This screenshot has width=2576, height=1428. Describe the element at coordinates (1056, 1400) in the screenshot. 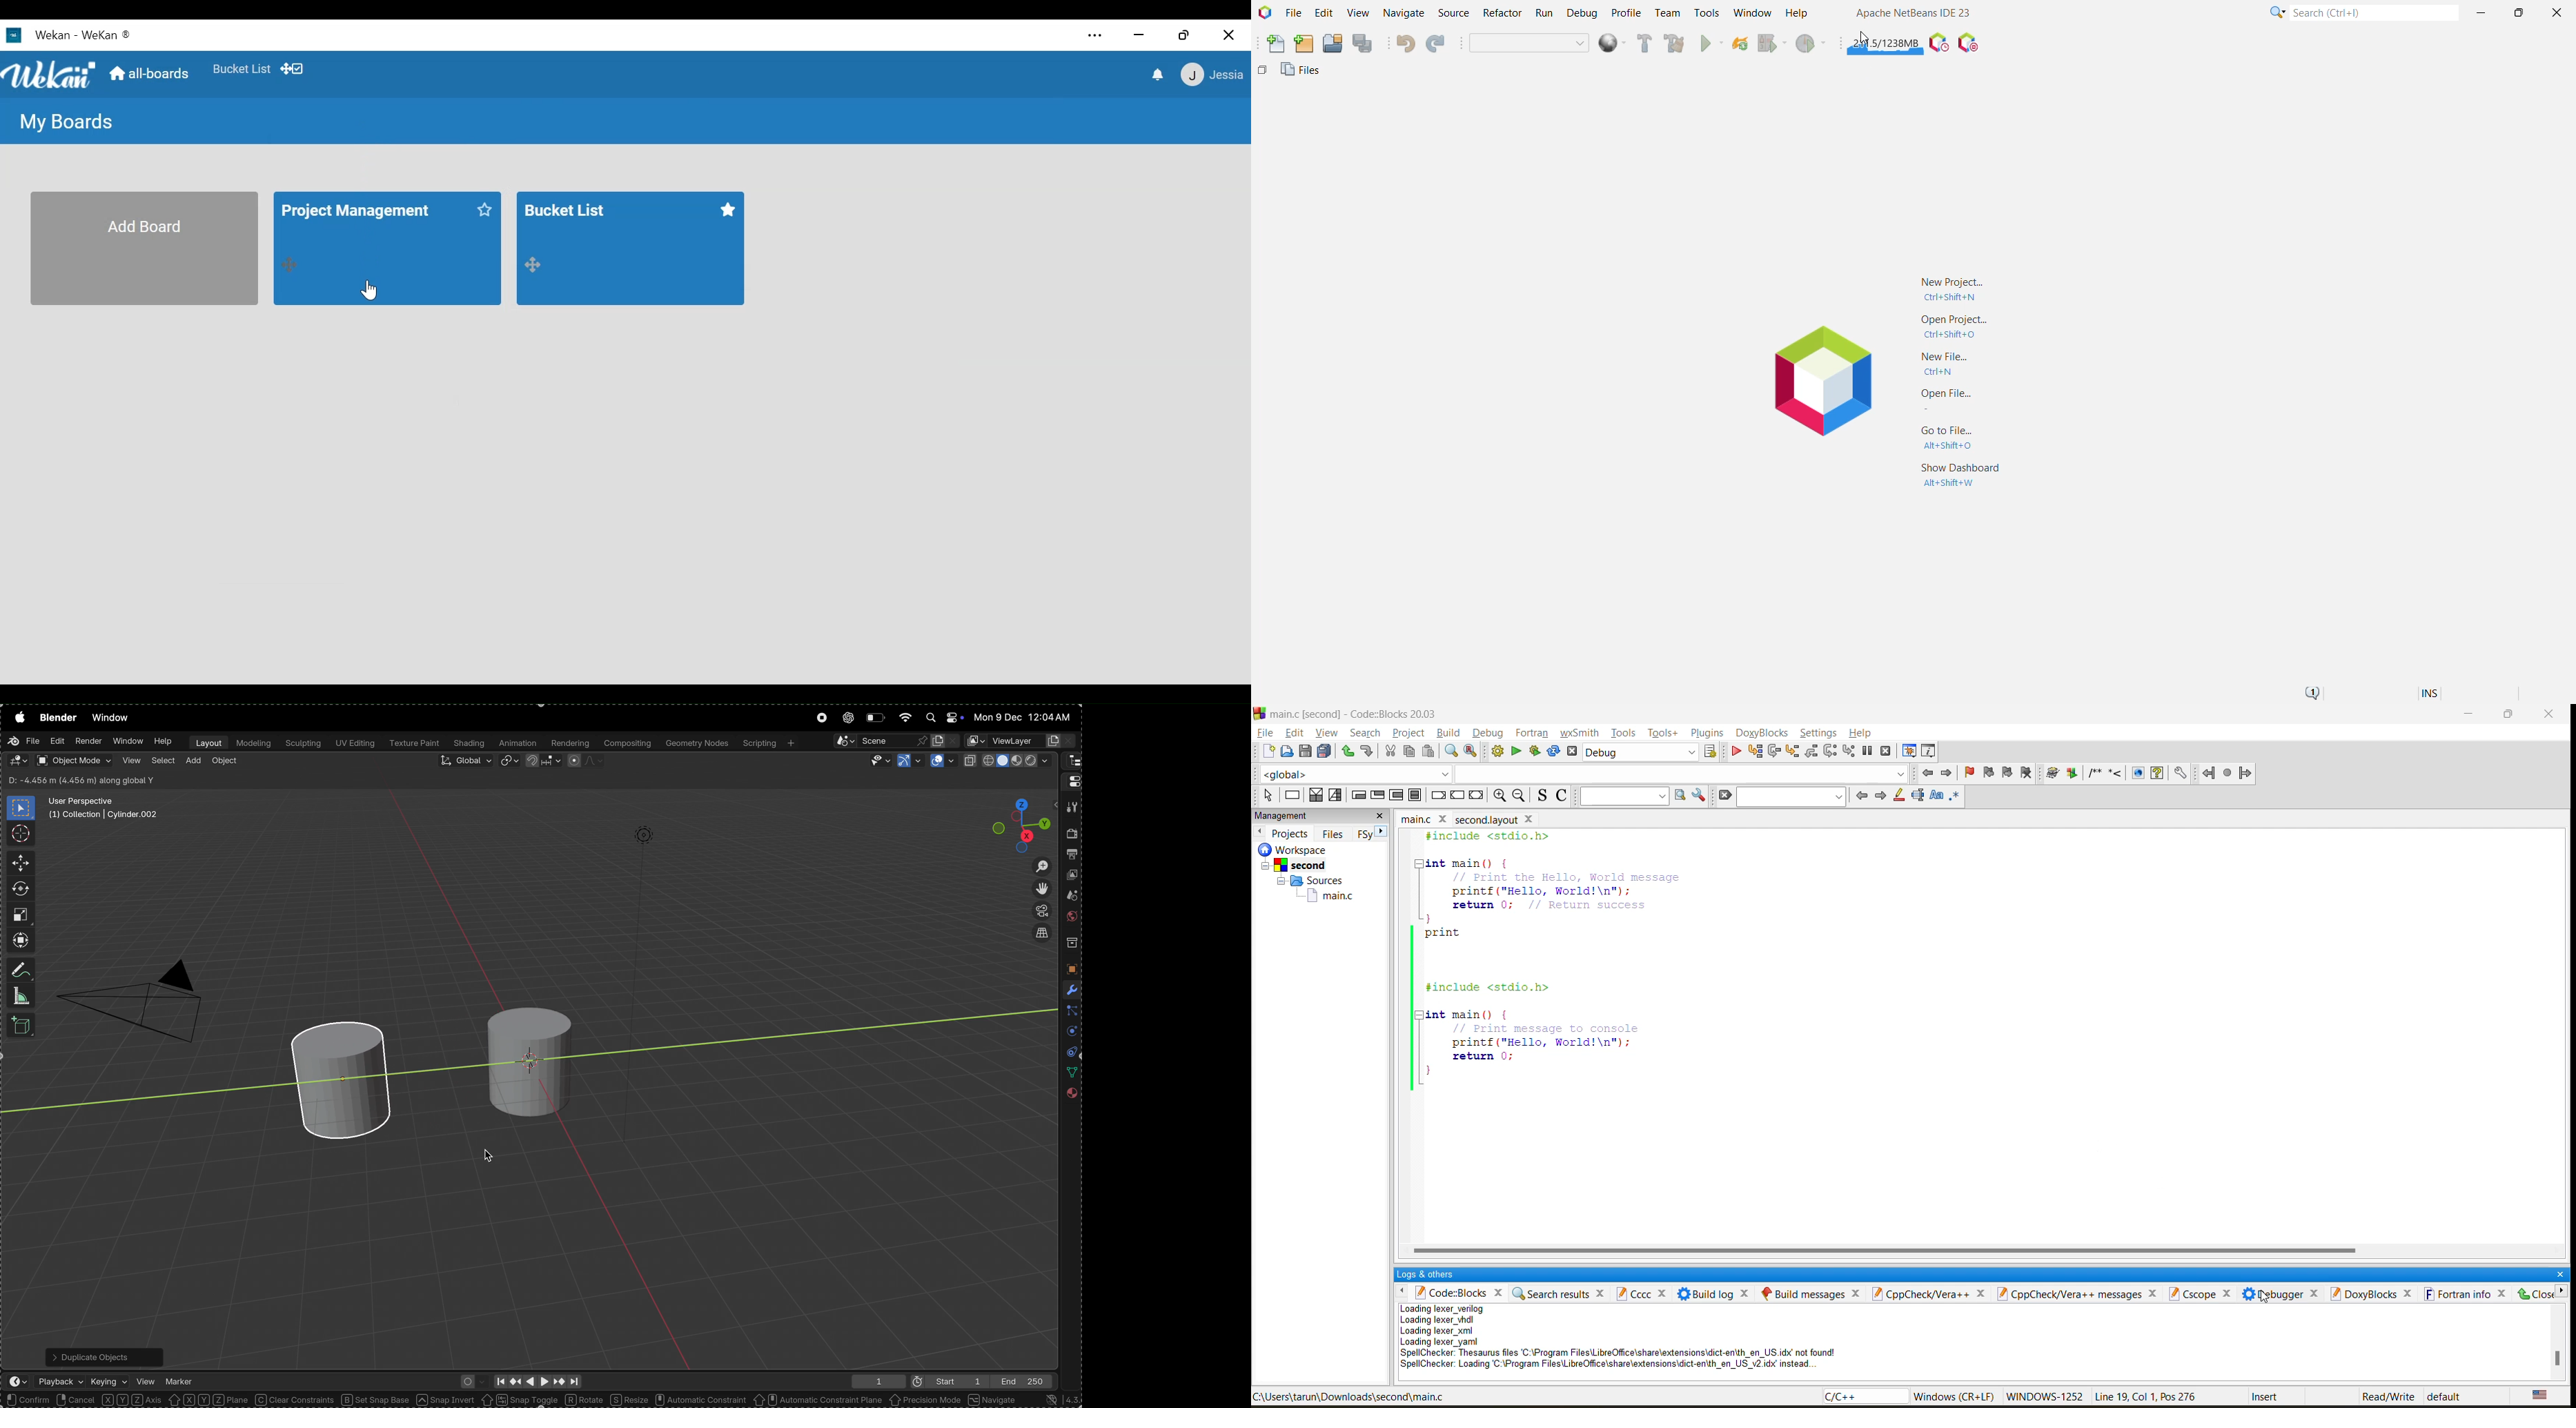

I see `version` at that location.